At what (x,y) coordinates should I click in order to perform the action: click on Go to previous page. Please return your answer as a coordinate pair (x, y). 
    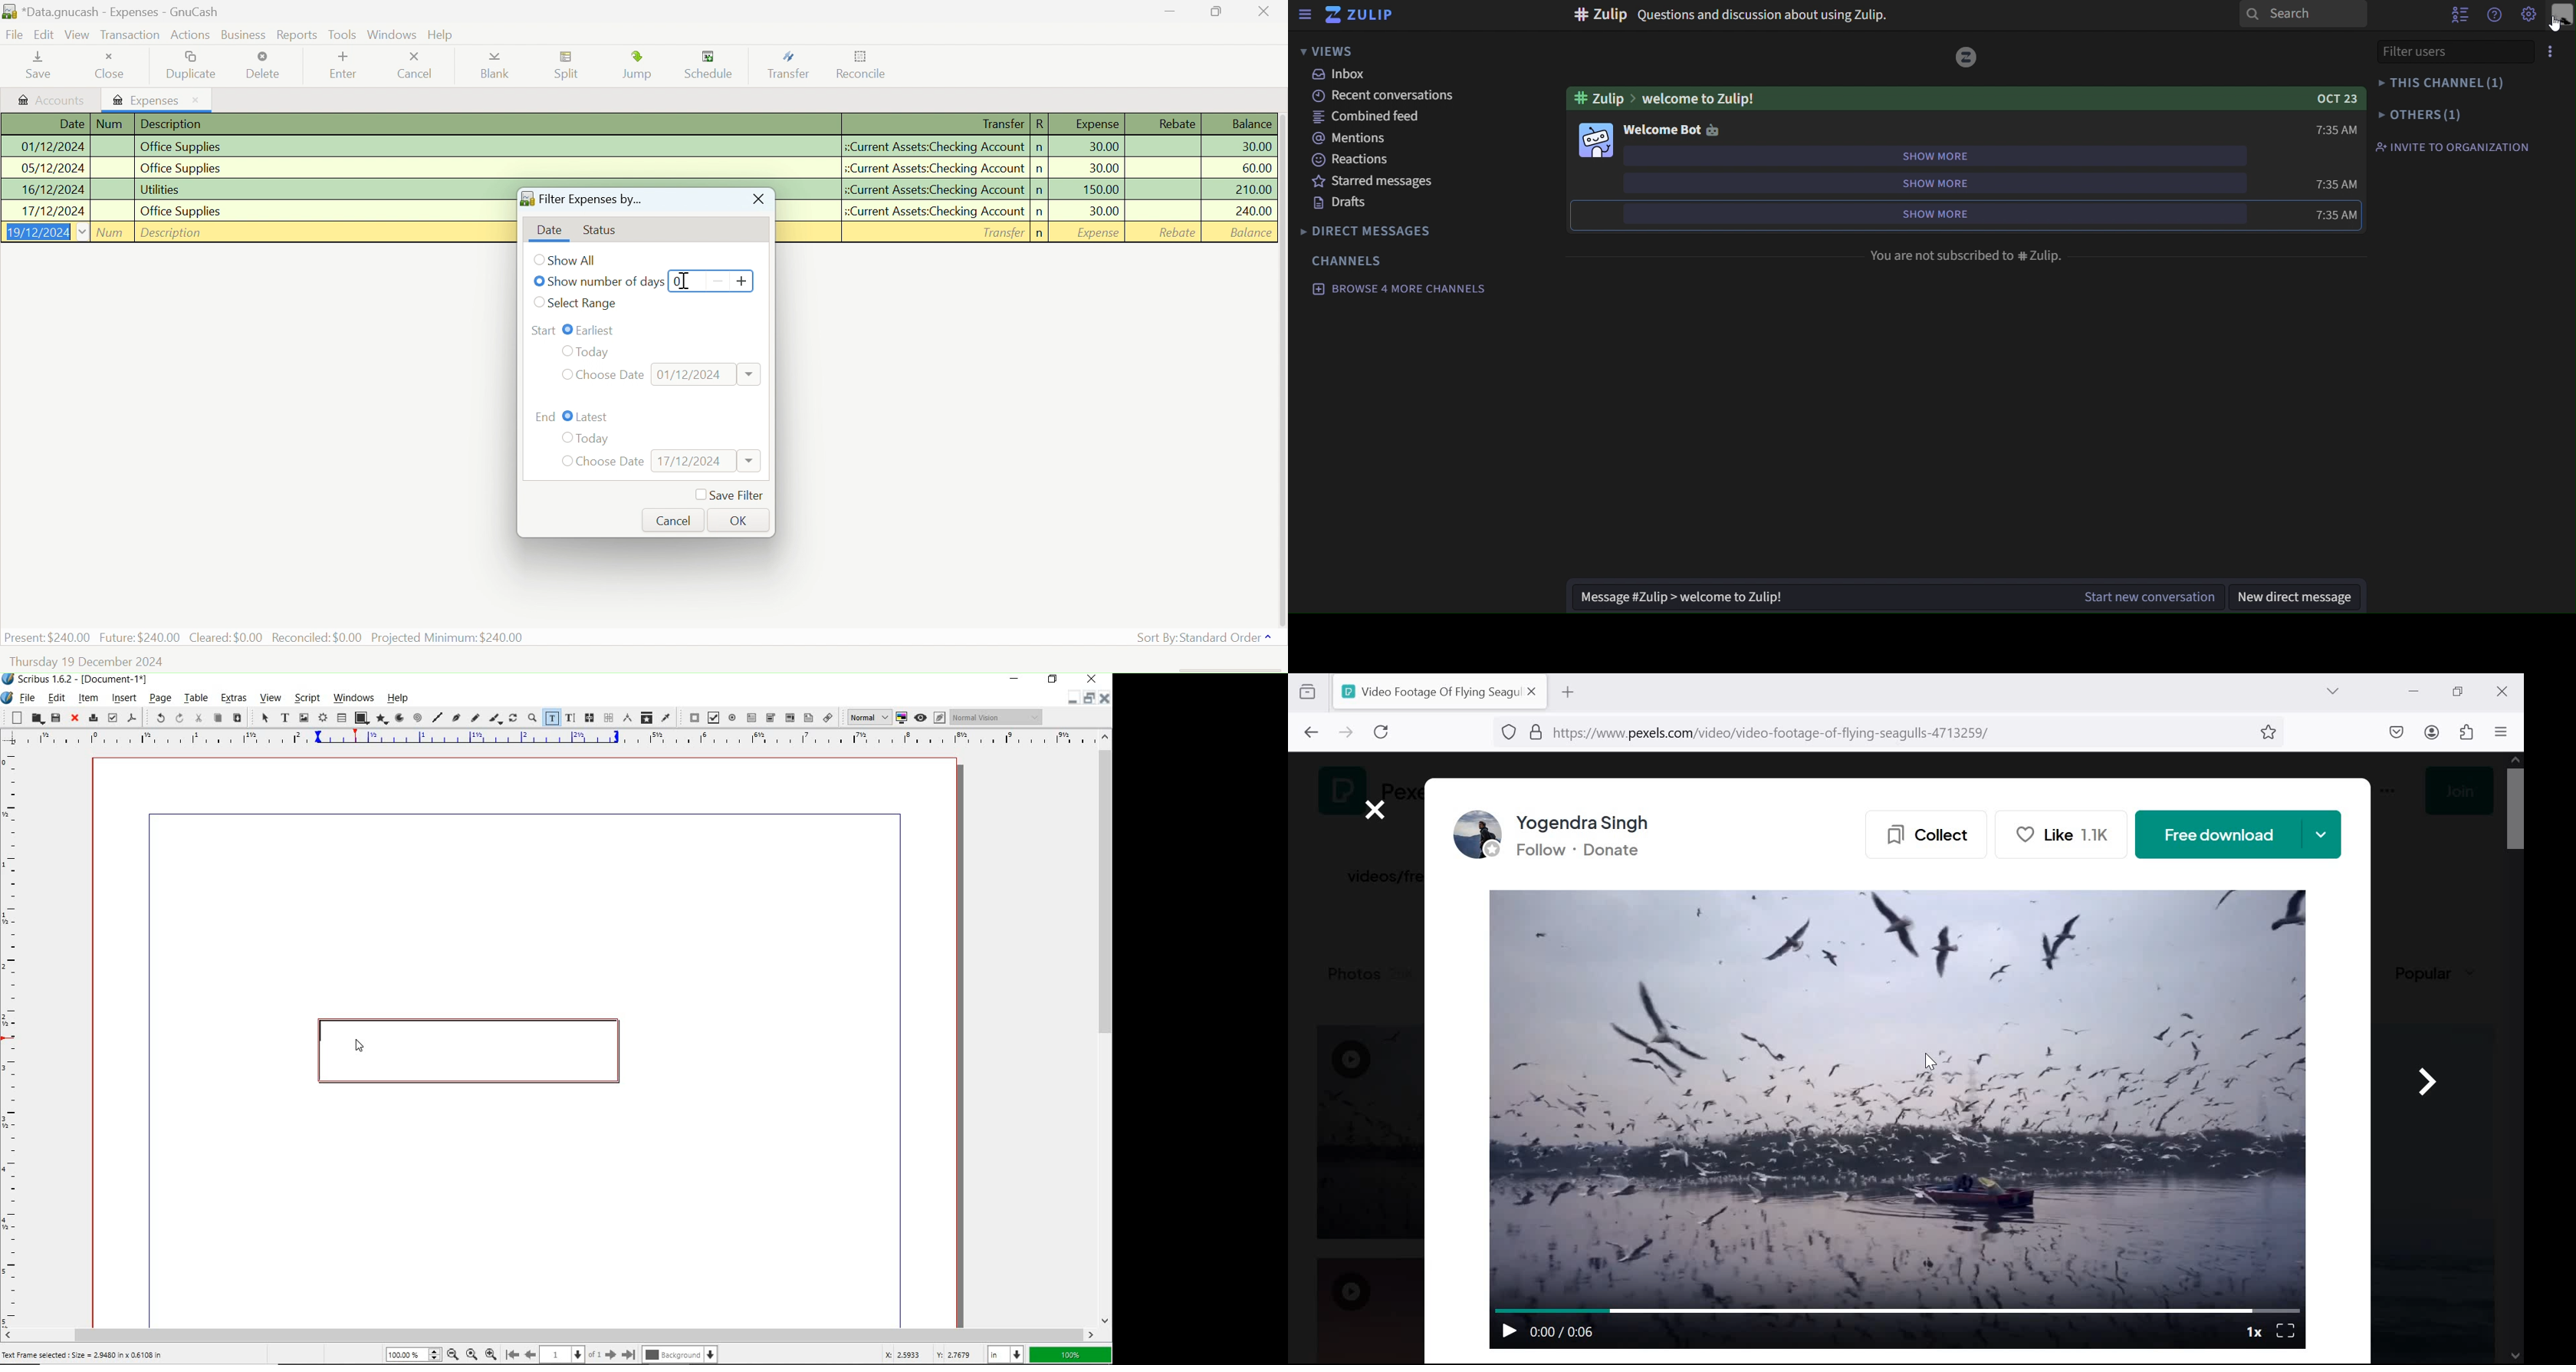
    Looking at the image, I should click on (1309, 730).